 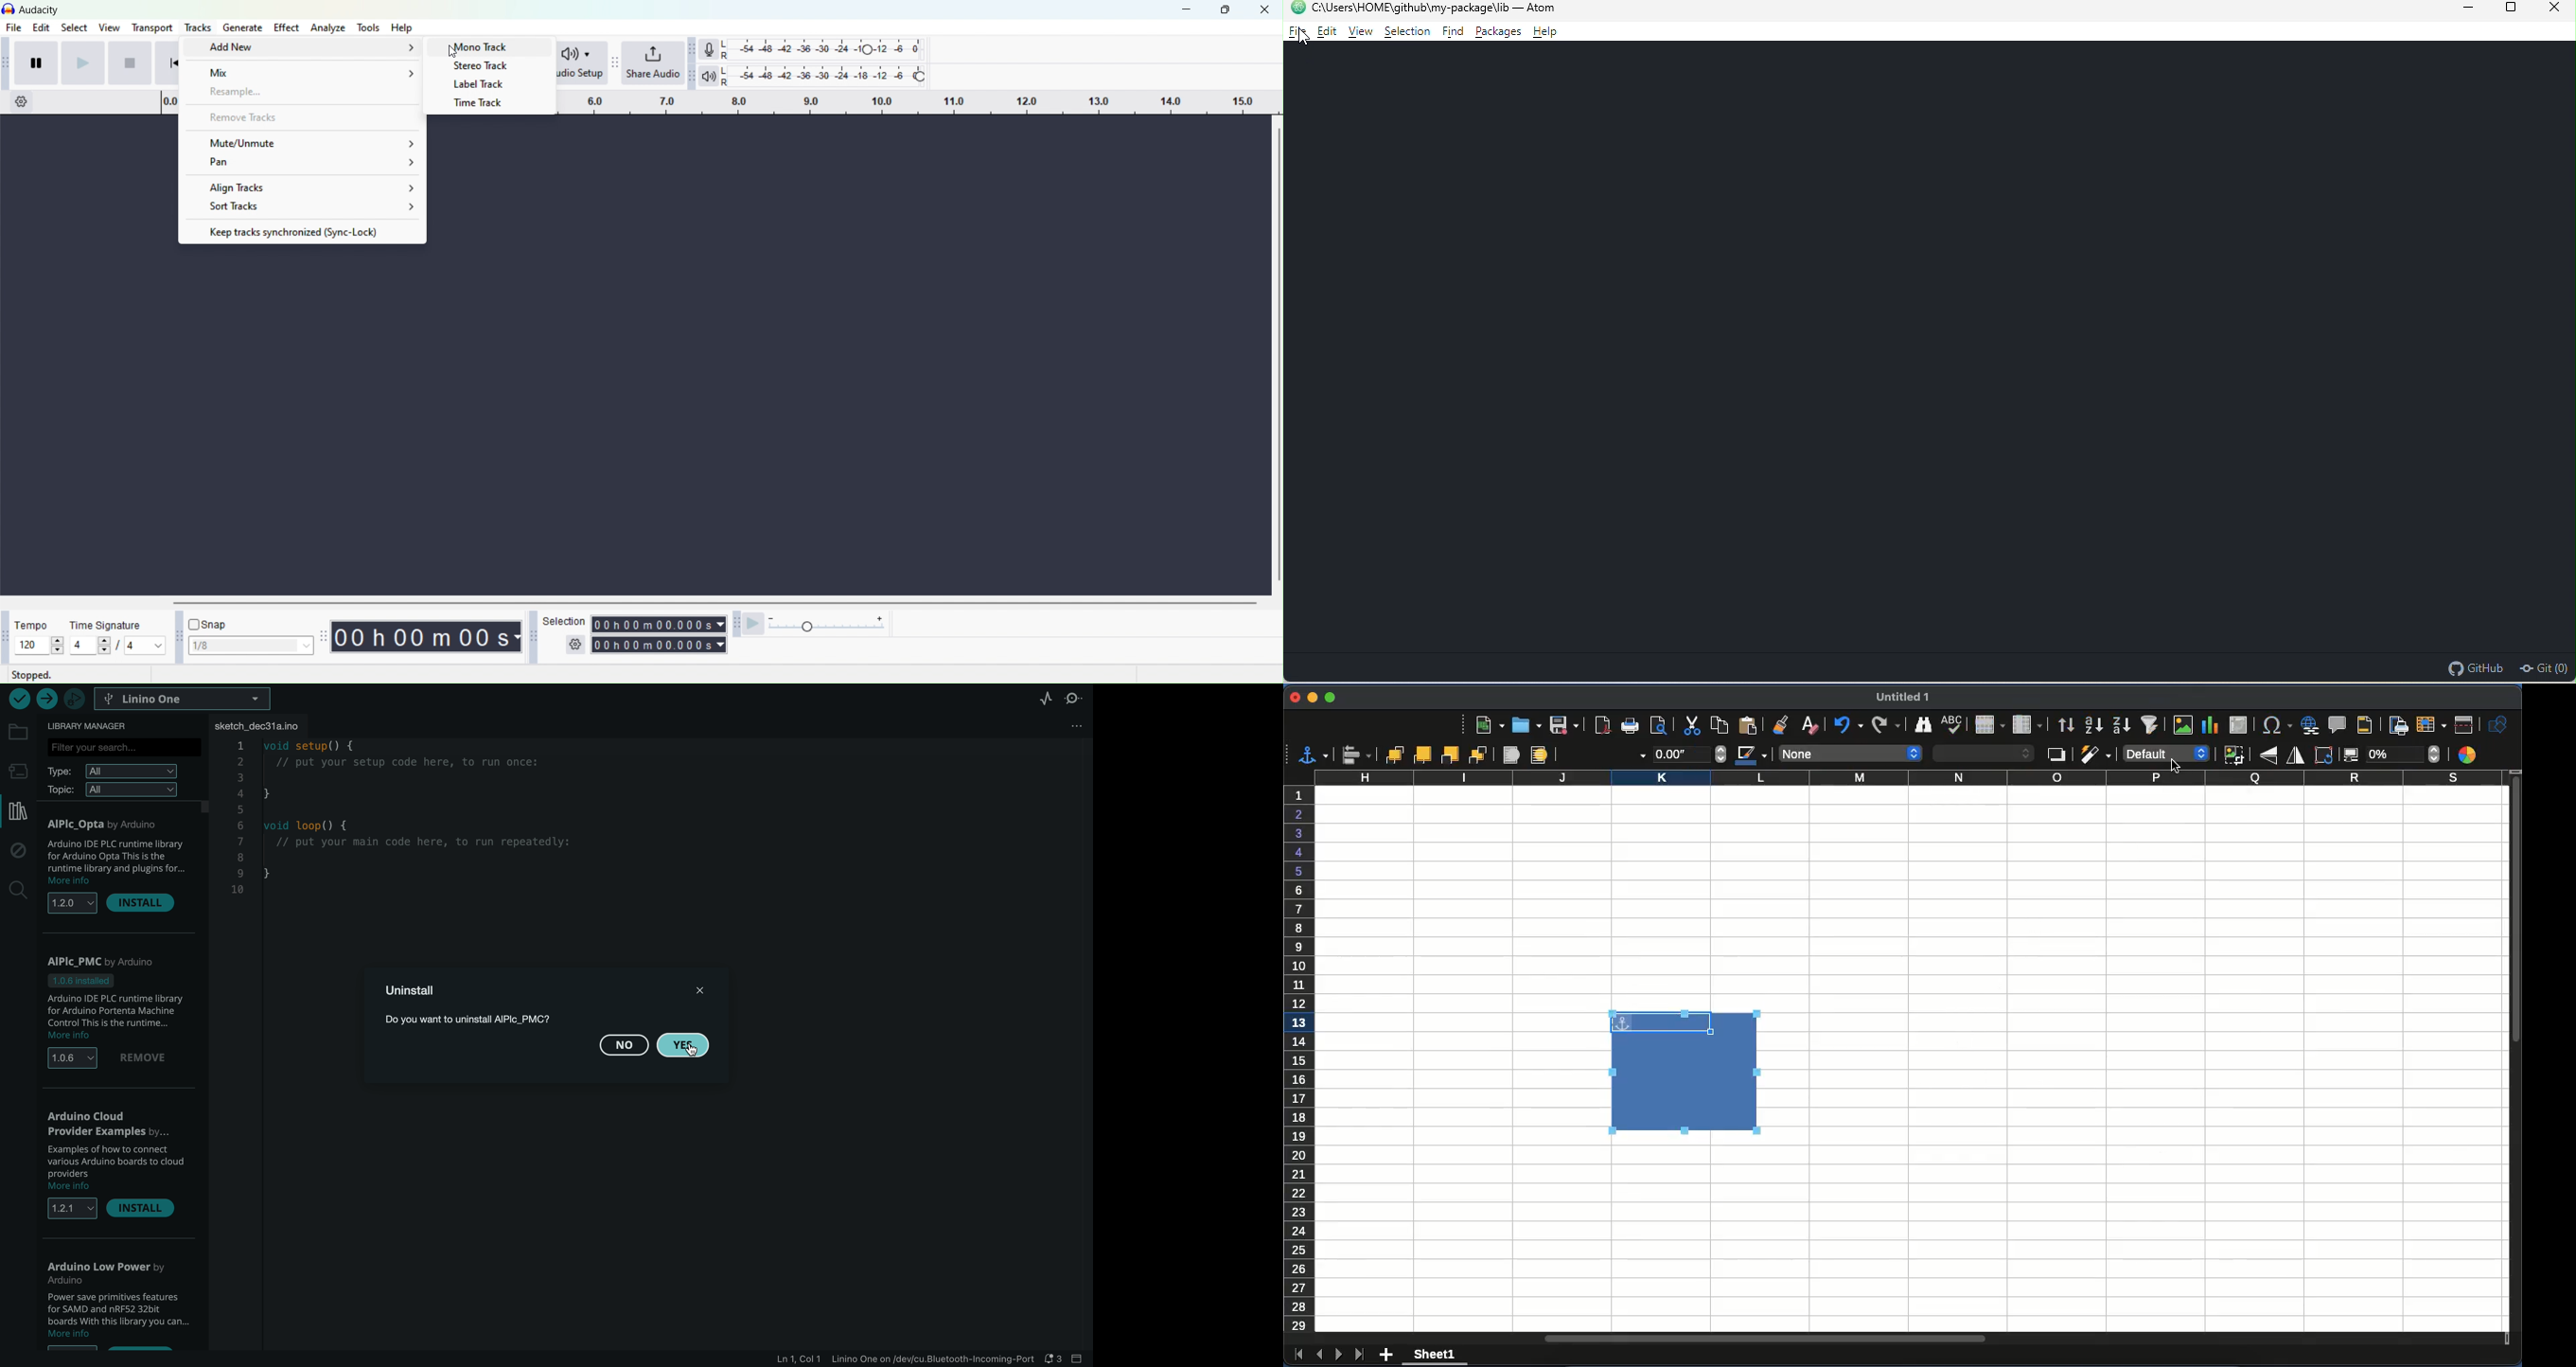 I want to click on Select, so click(x=73, y=28).